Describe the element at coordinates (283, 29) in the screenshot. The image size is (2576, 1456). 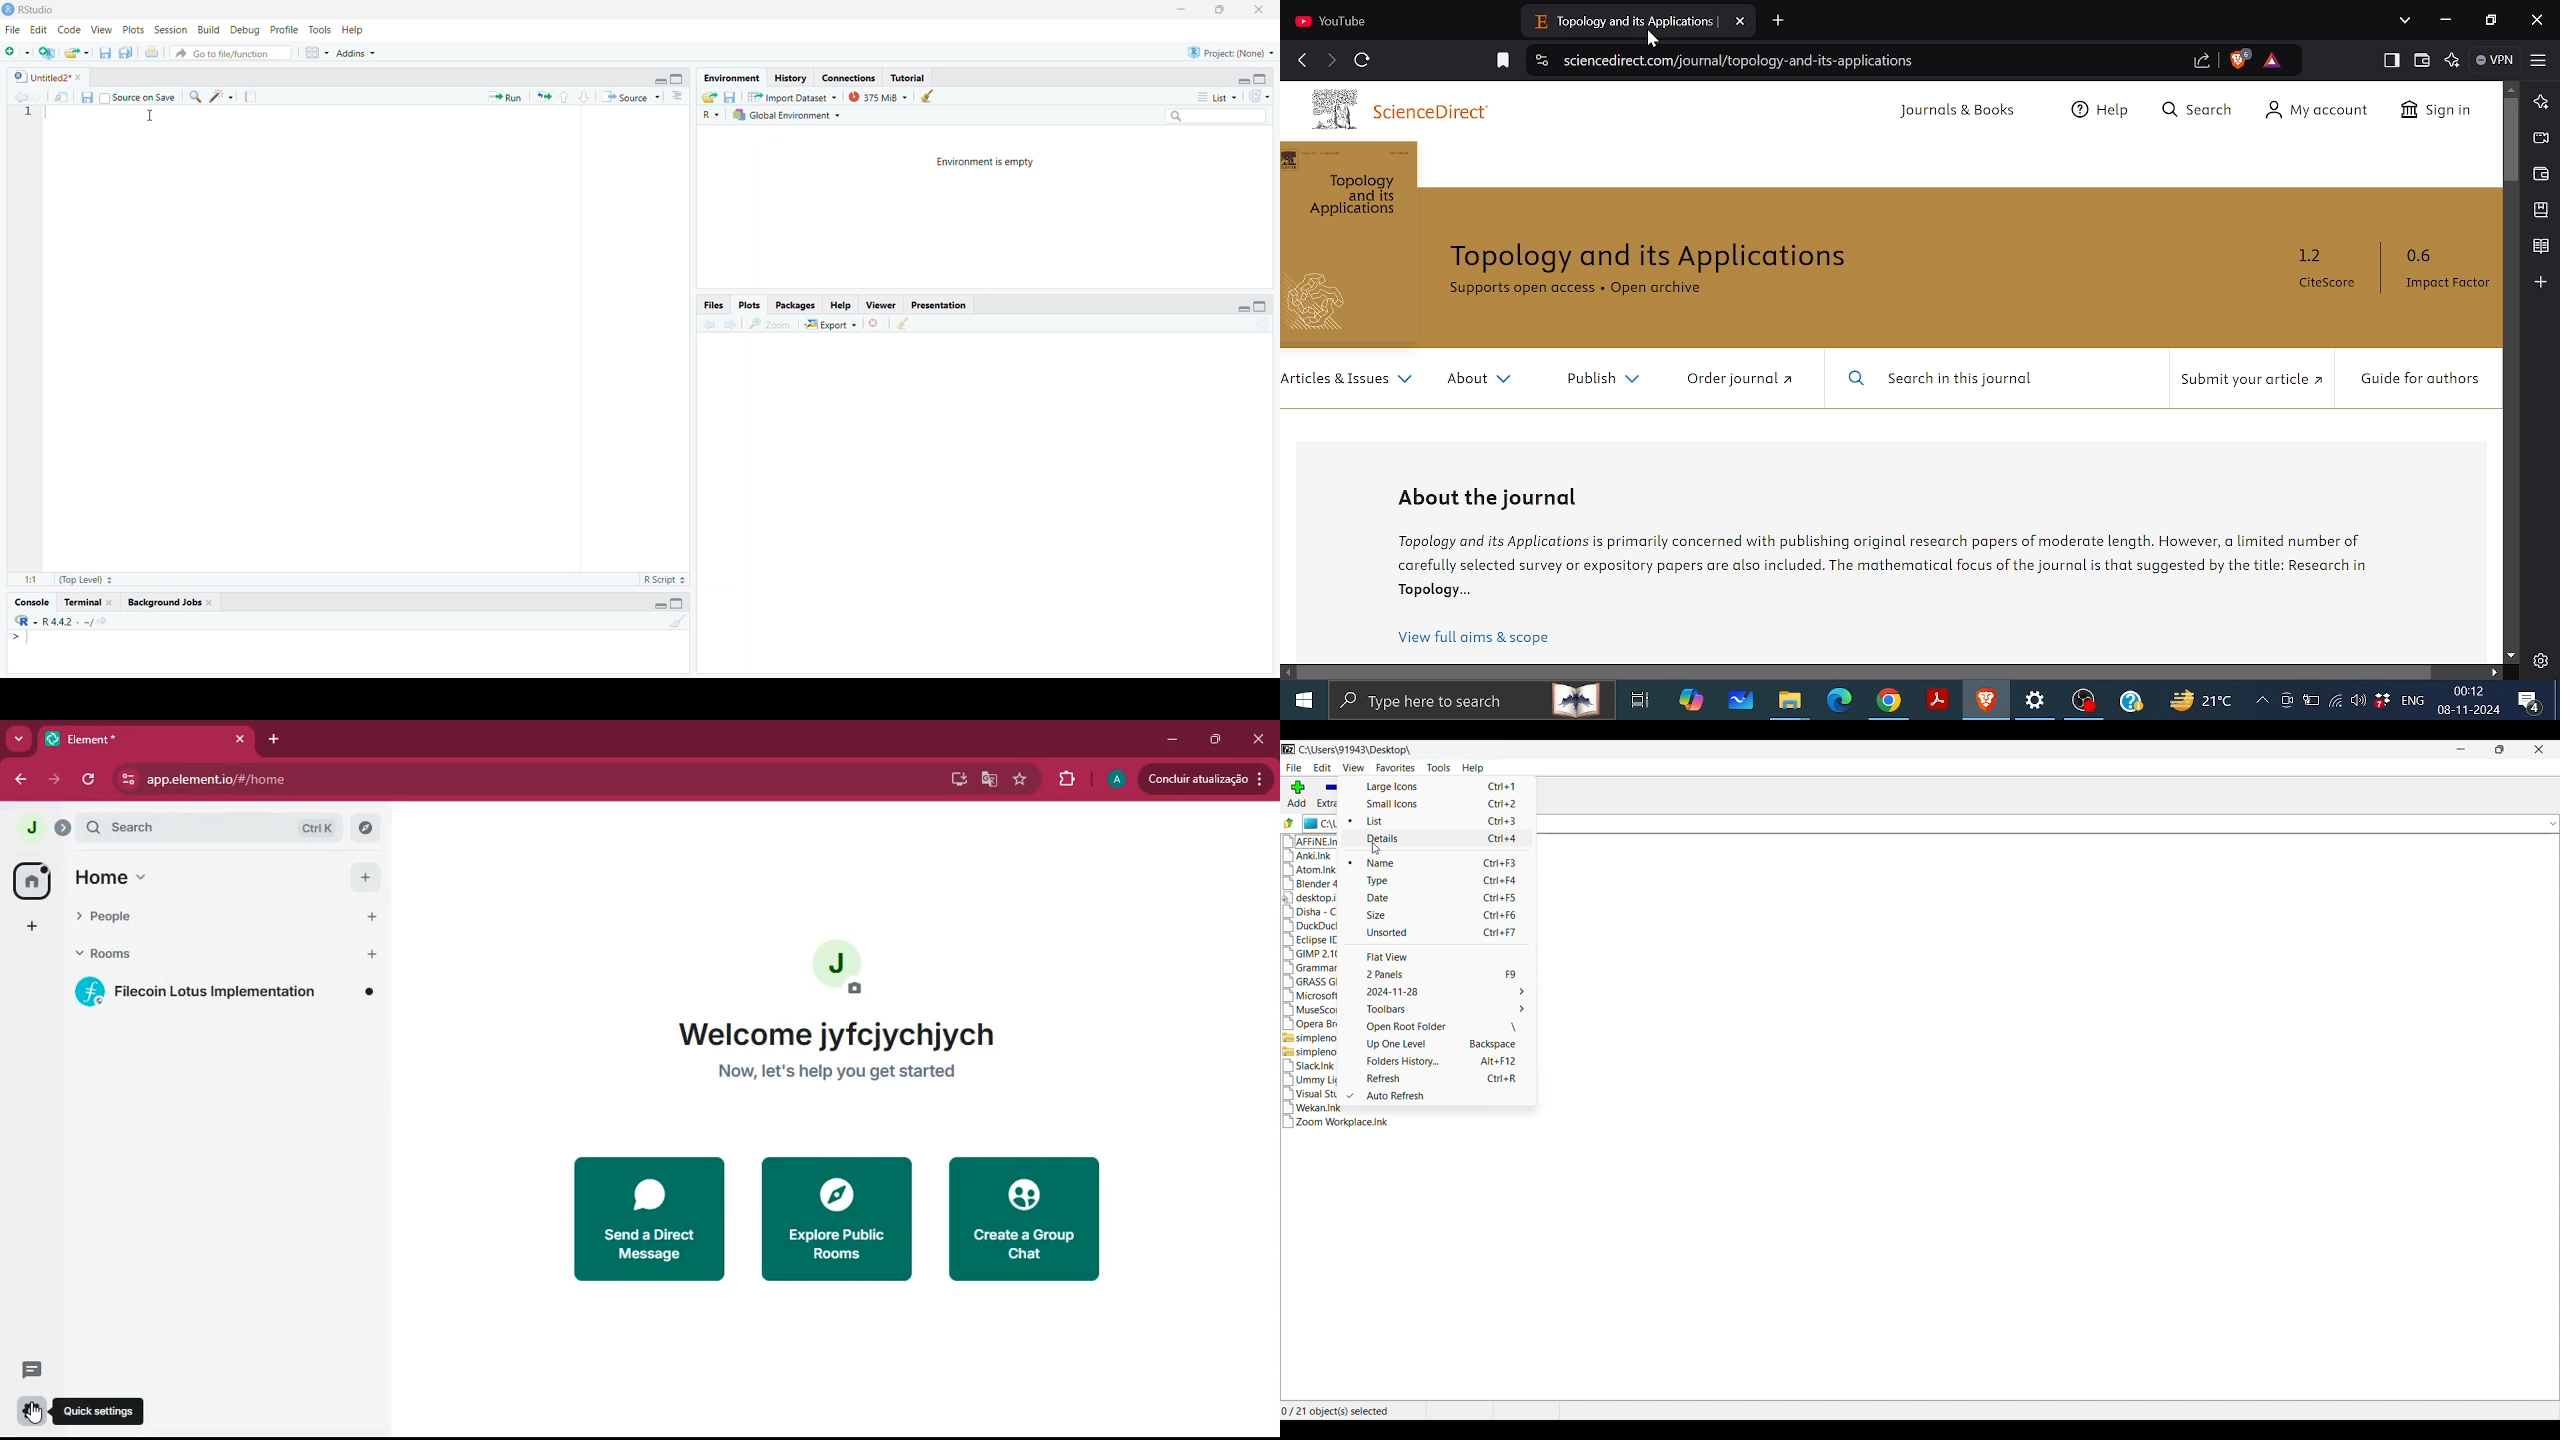
I see ` Profile` at that location.